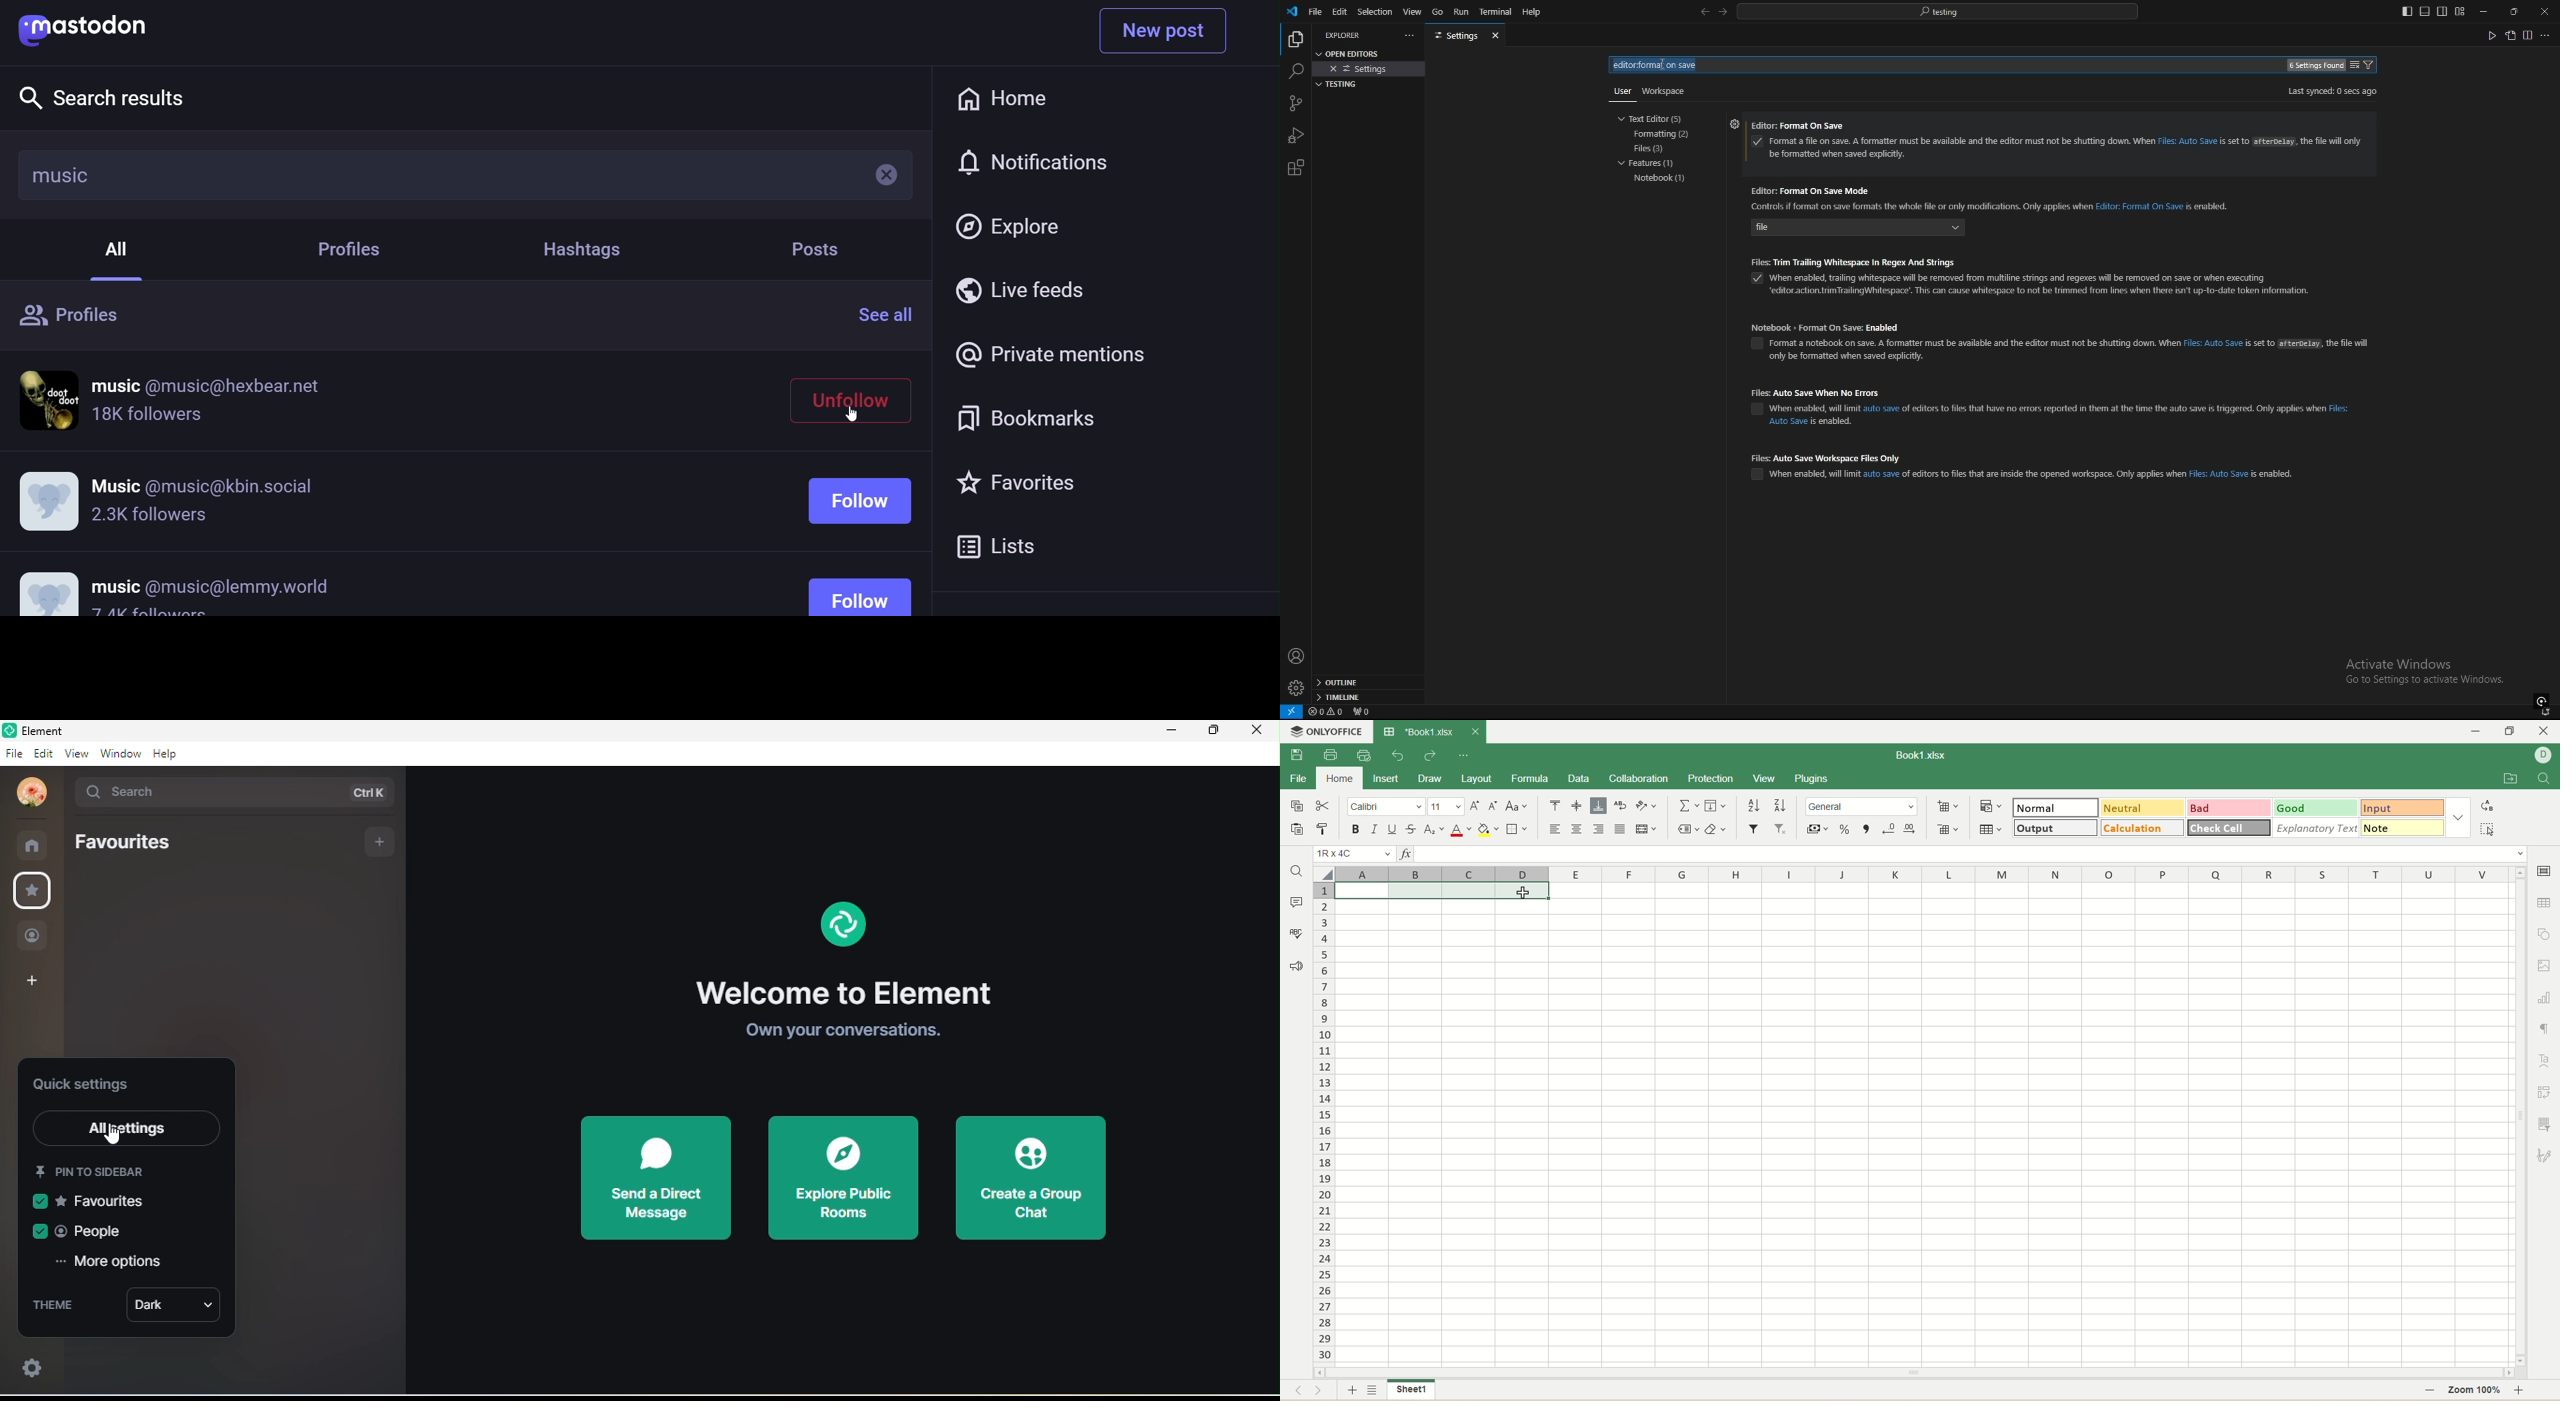 Image resolution: width=2576 pixels, height=1428 pixels. Describe the element at coordinates (1298, 903) in the screenshot. I see `comment` at that location.